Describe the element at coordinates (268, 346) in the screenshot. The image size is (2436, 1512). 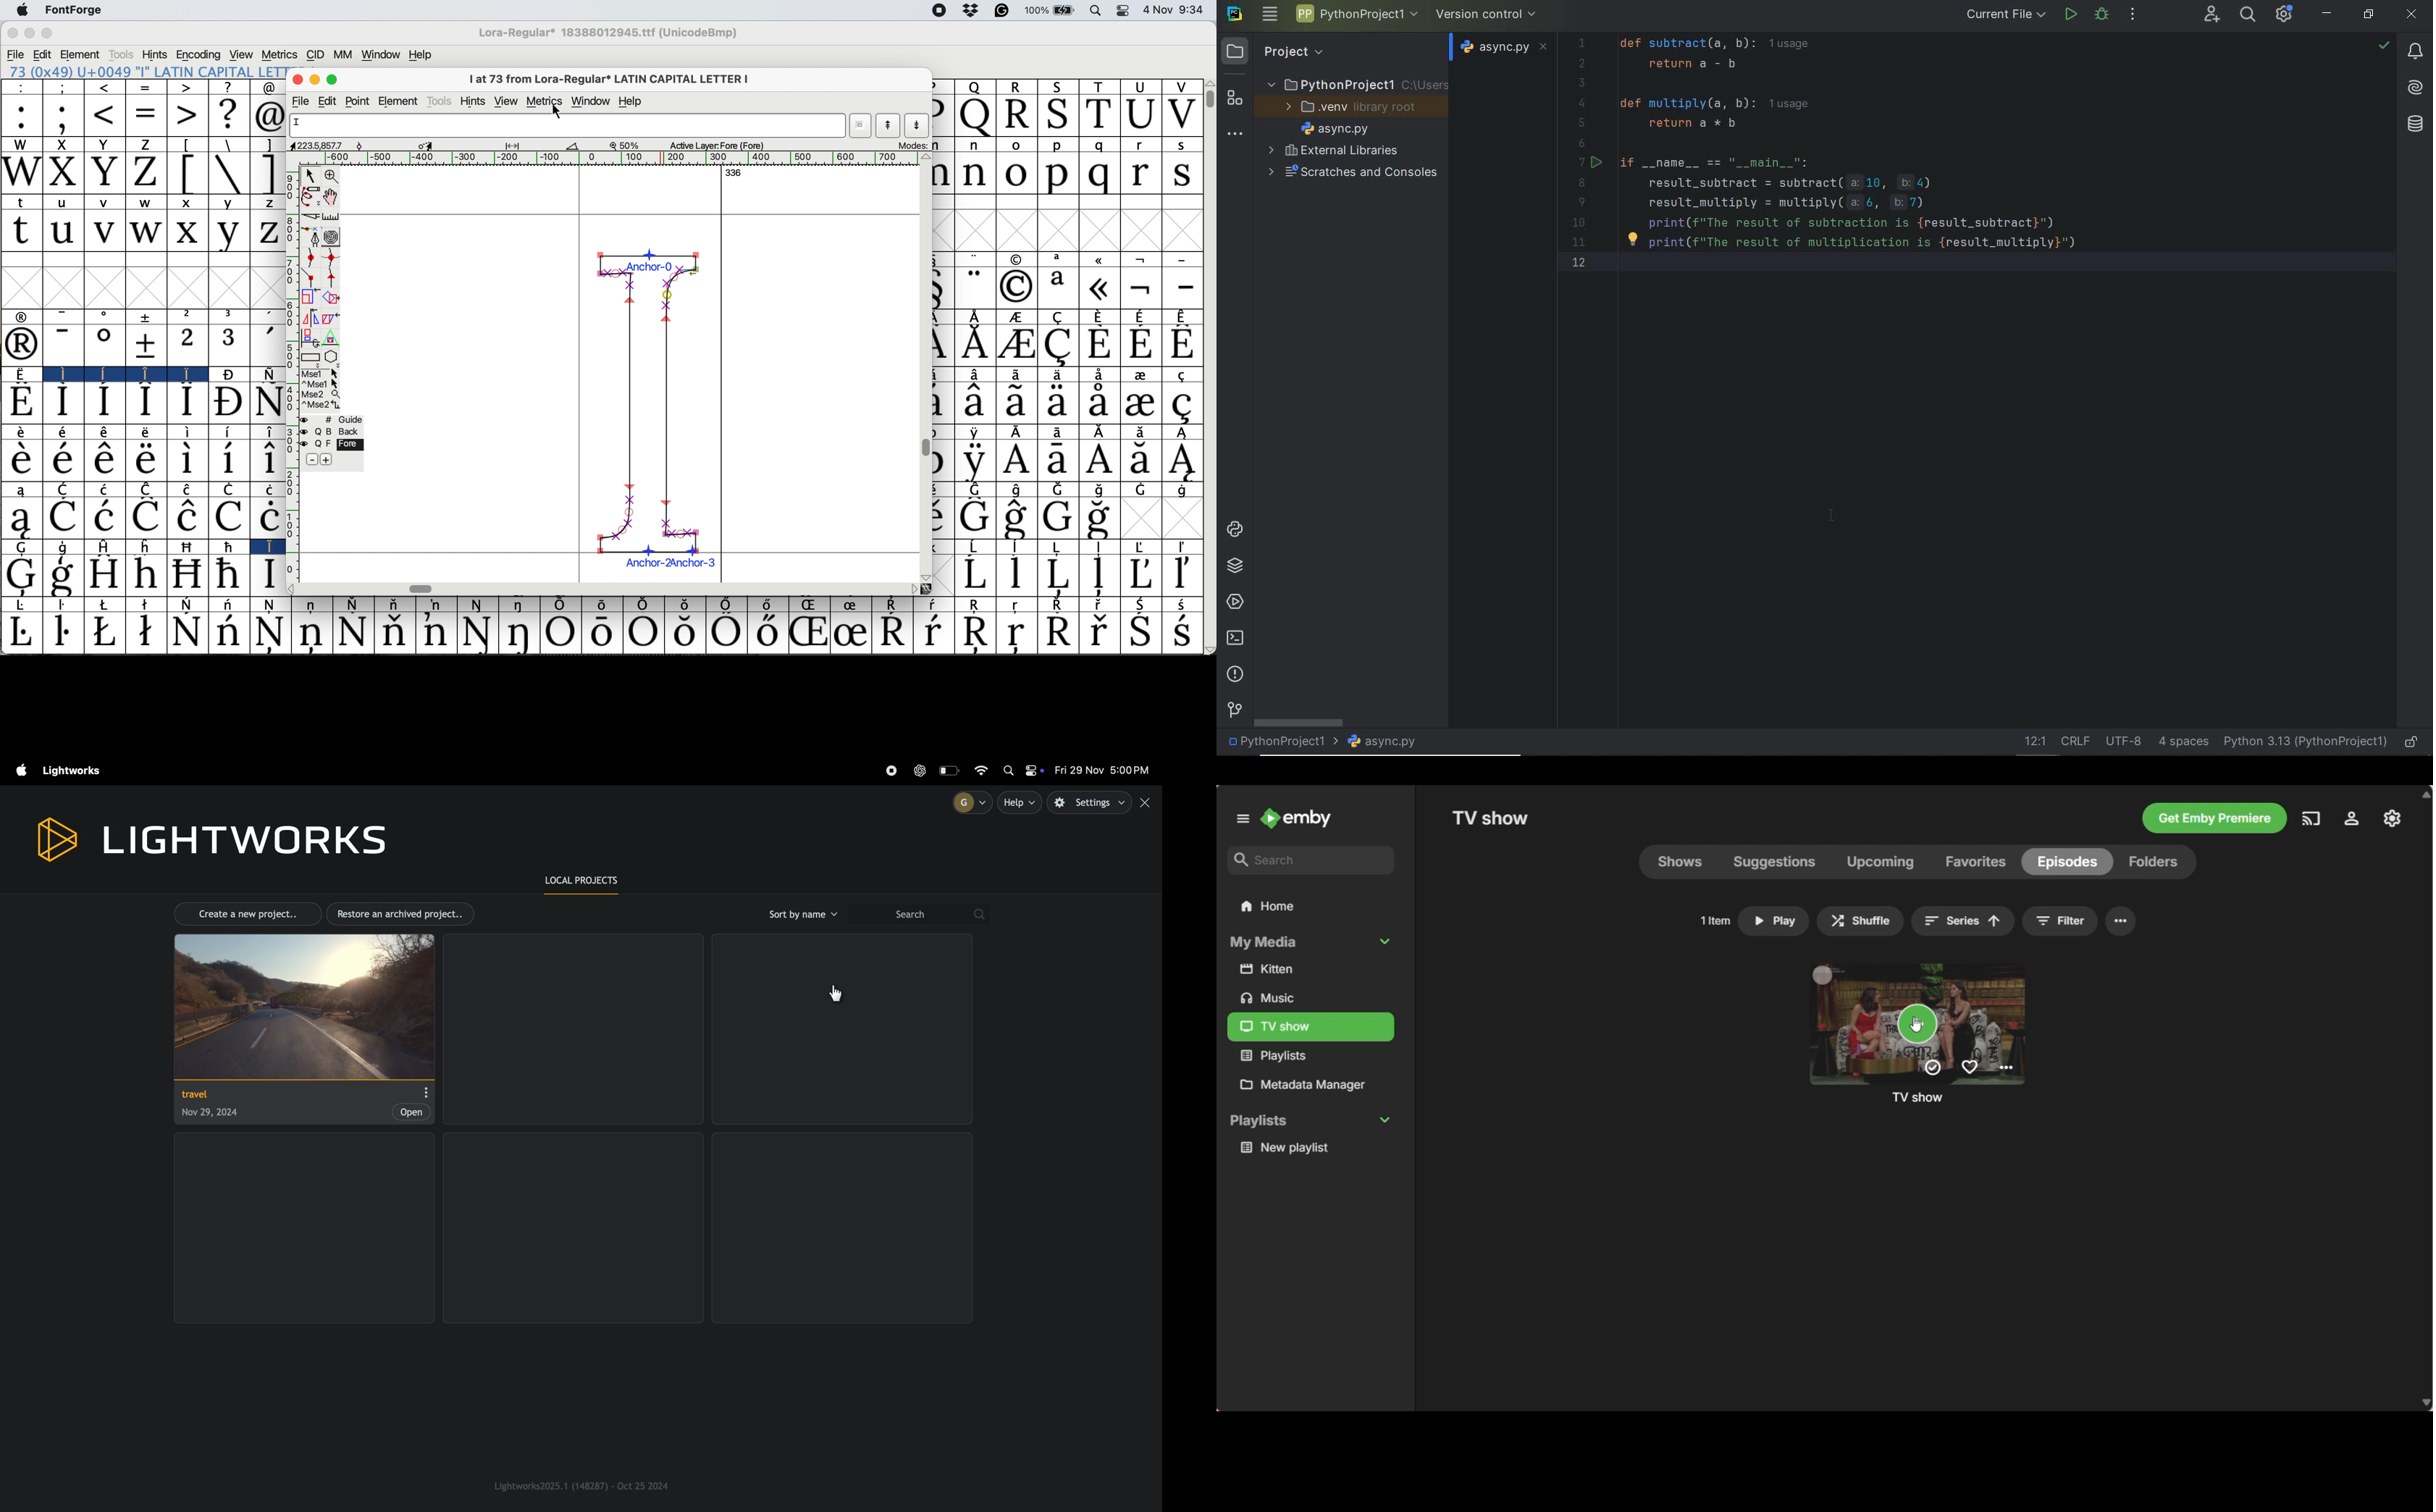
I see `'` at that location.